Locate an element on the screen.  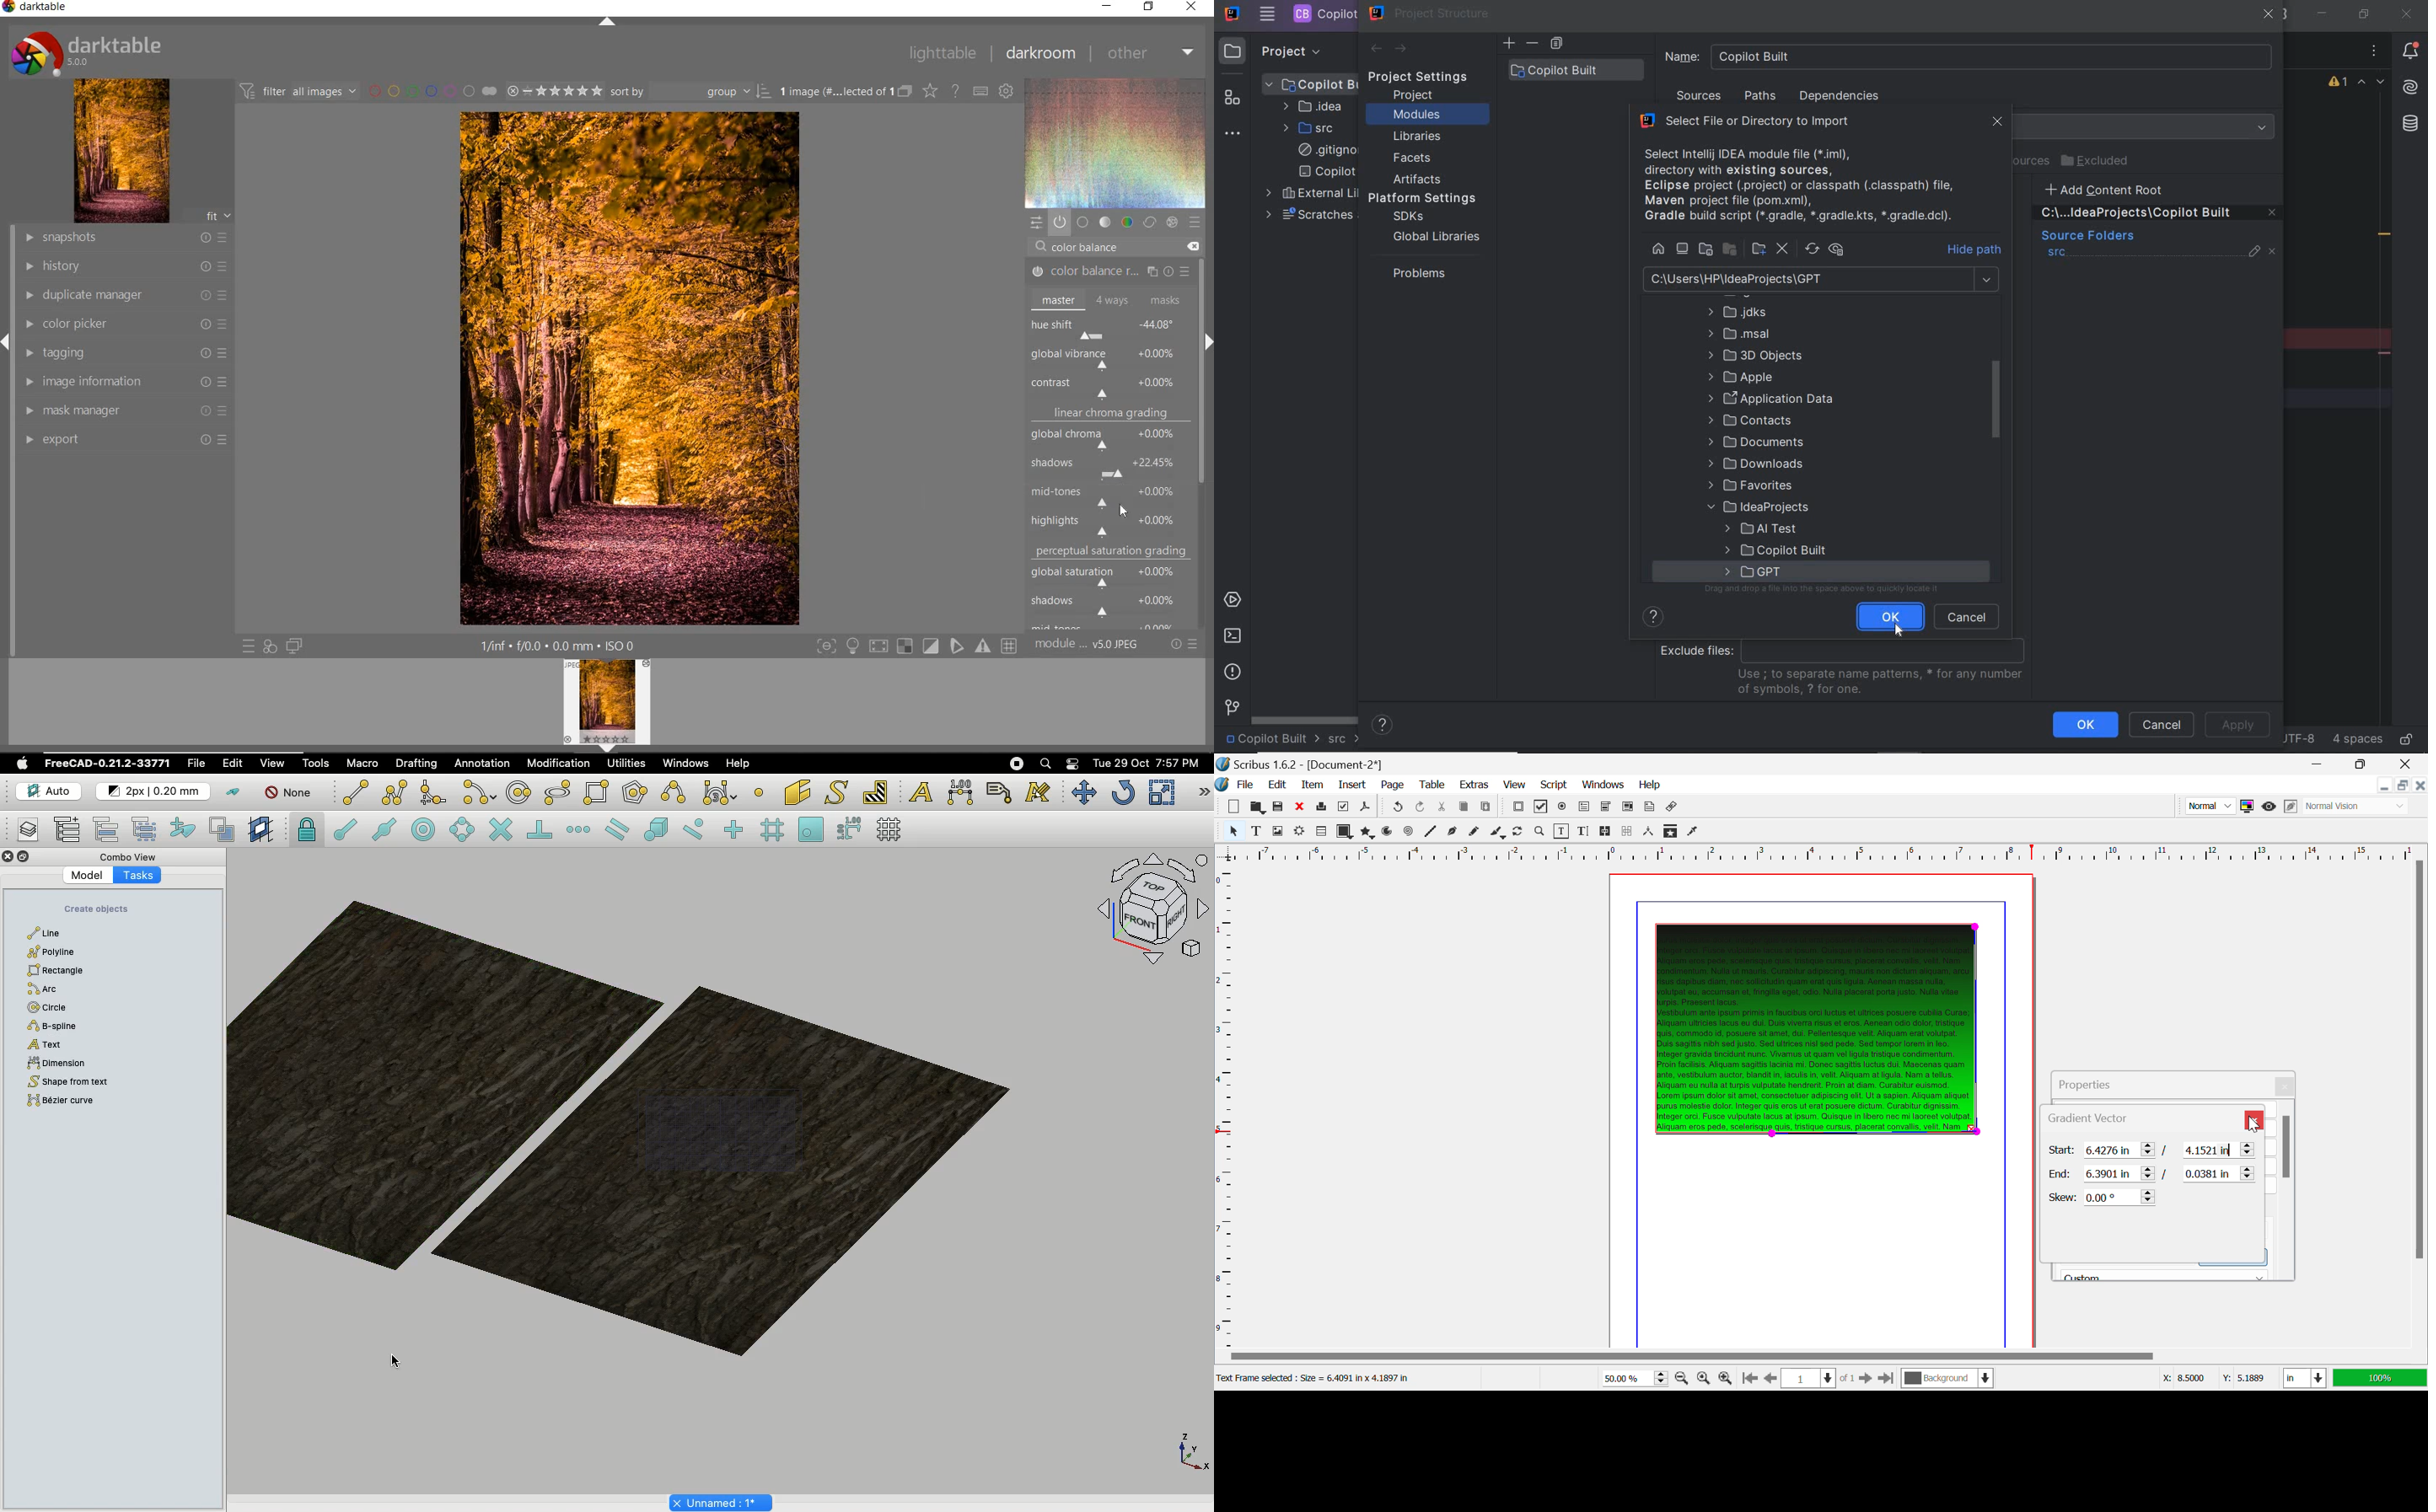
Preview Mode is located at coordinates (2269, 808).